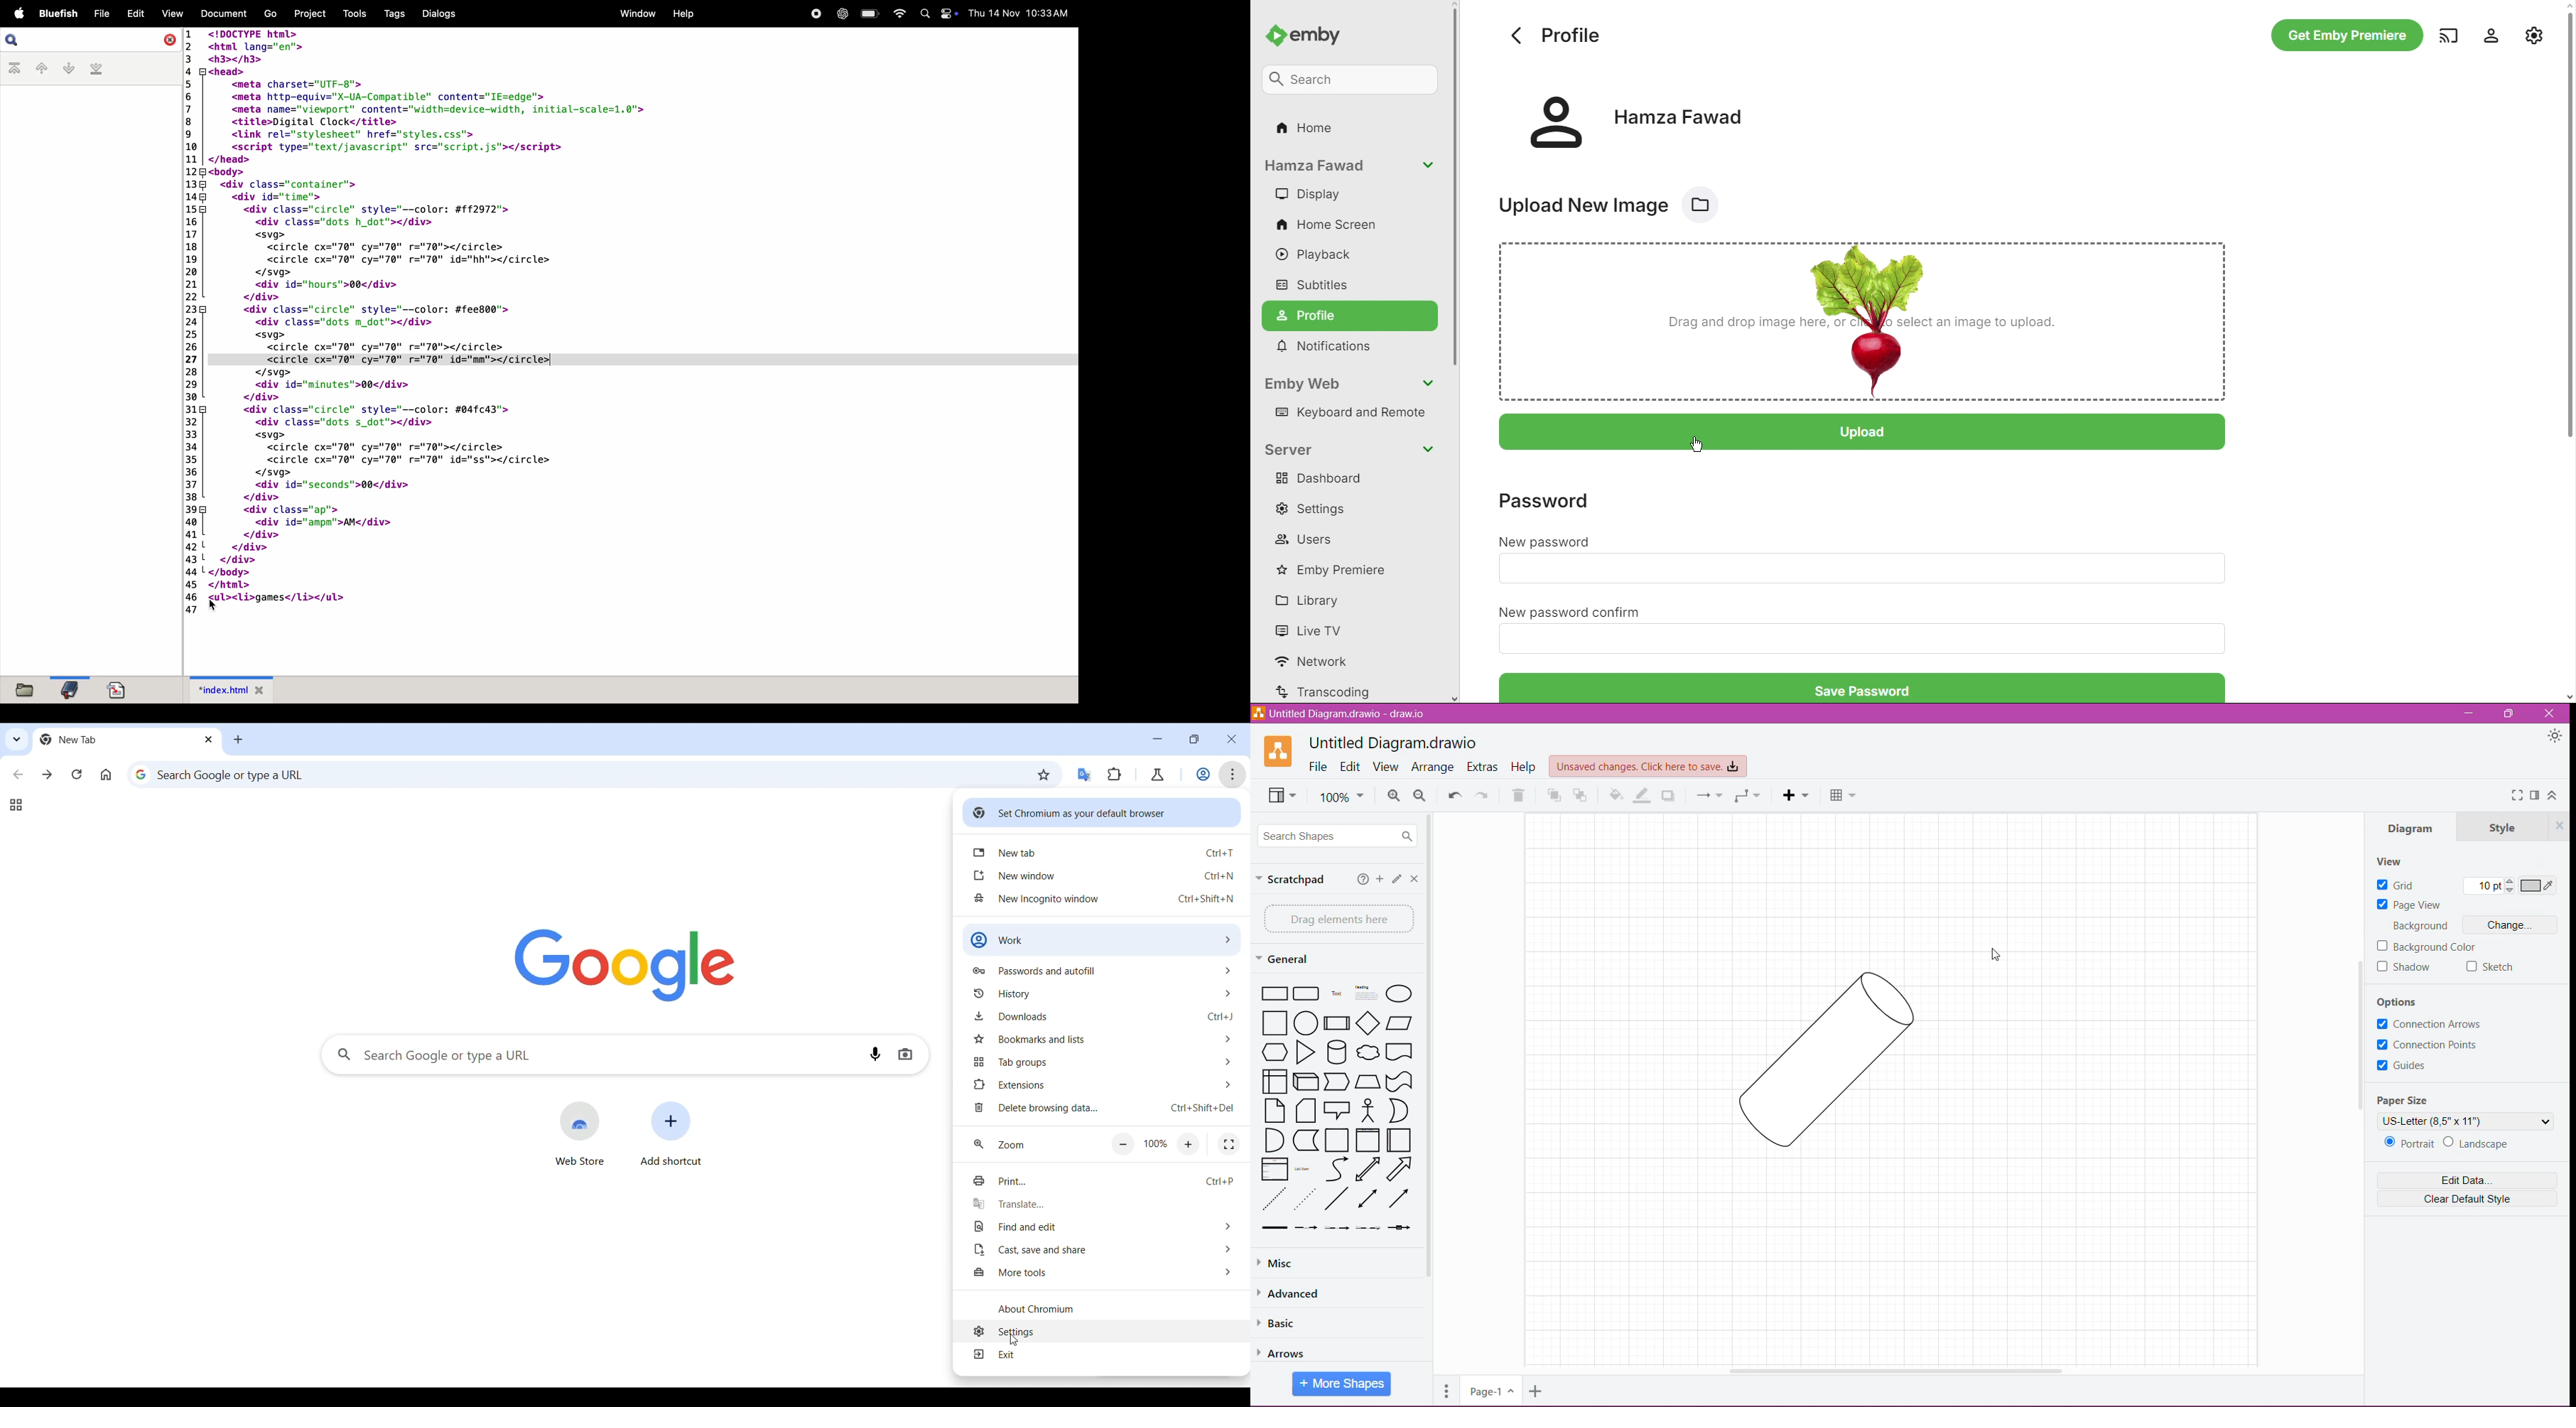 Image resolution: width=2576 pixels, height=1428 pixels. Describe the element at coordinates (1102, 853) in the screenshot. I see `Open new tab` at that location.